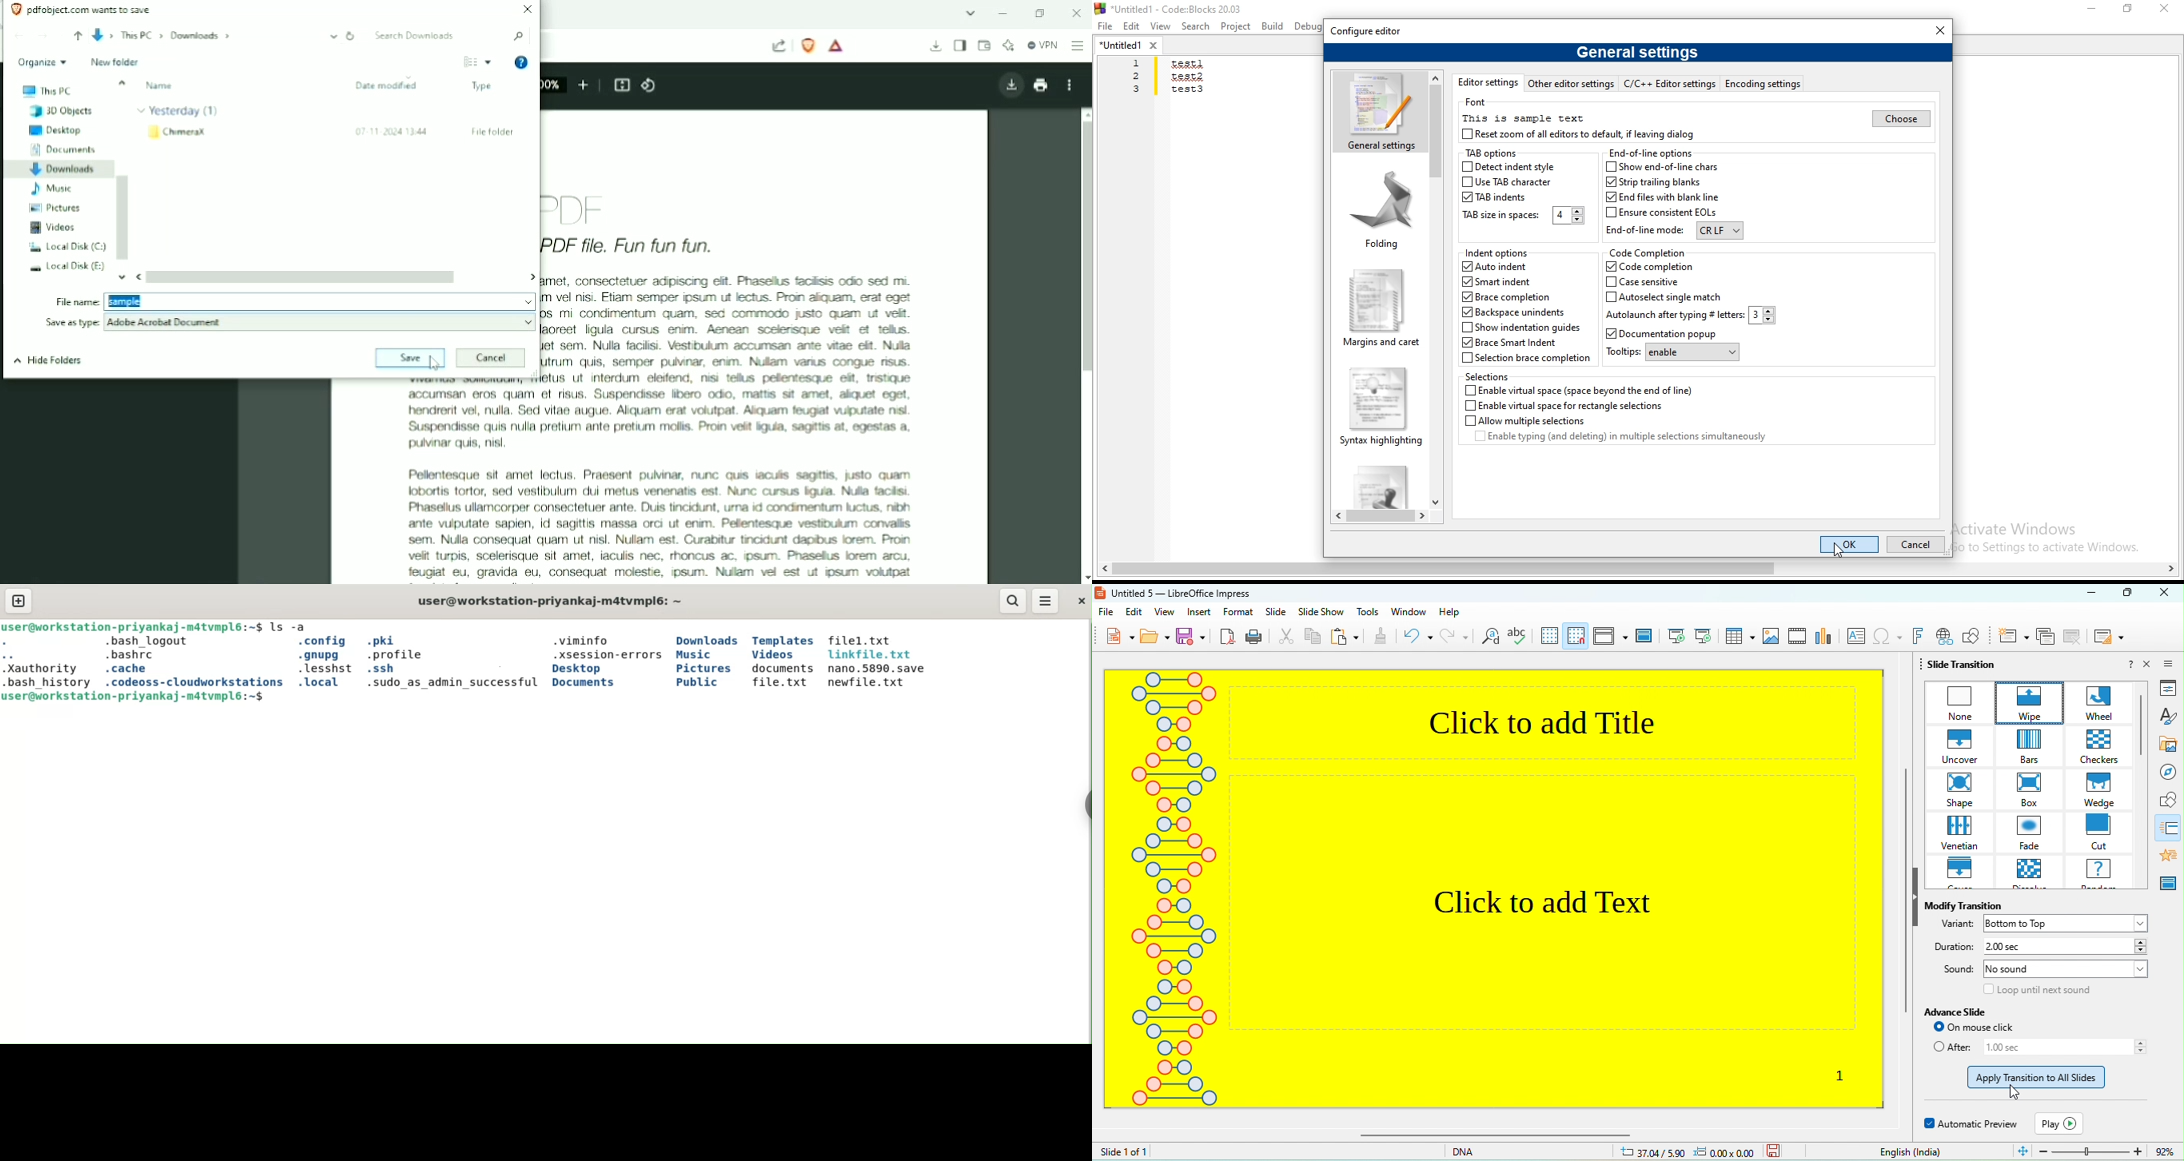 This screenshot has width=2184, height=1176. Describe the element at coordinates (1495, 283) in the screenshot. I see `Smart indent` at that location.